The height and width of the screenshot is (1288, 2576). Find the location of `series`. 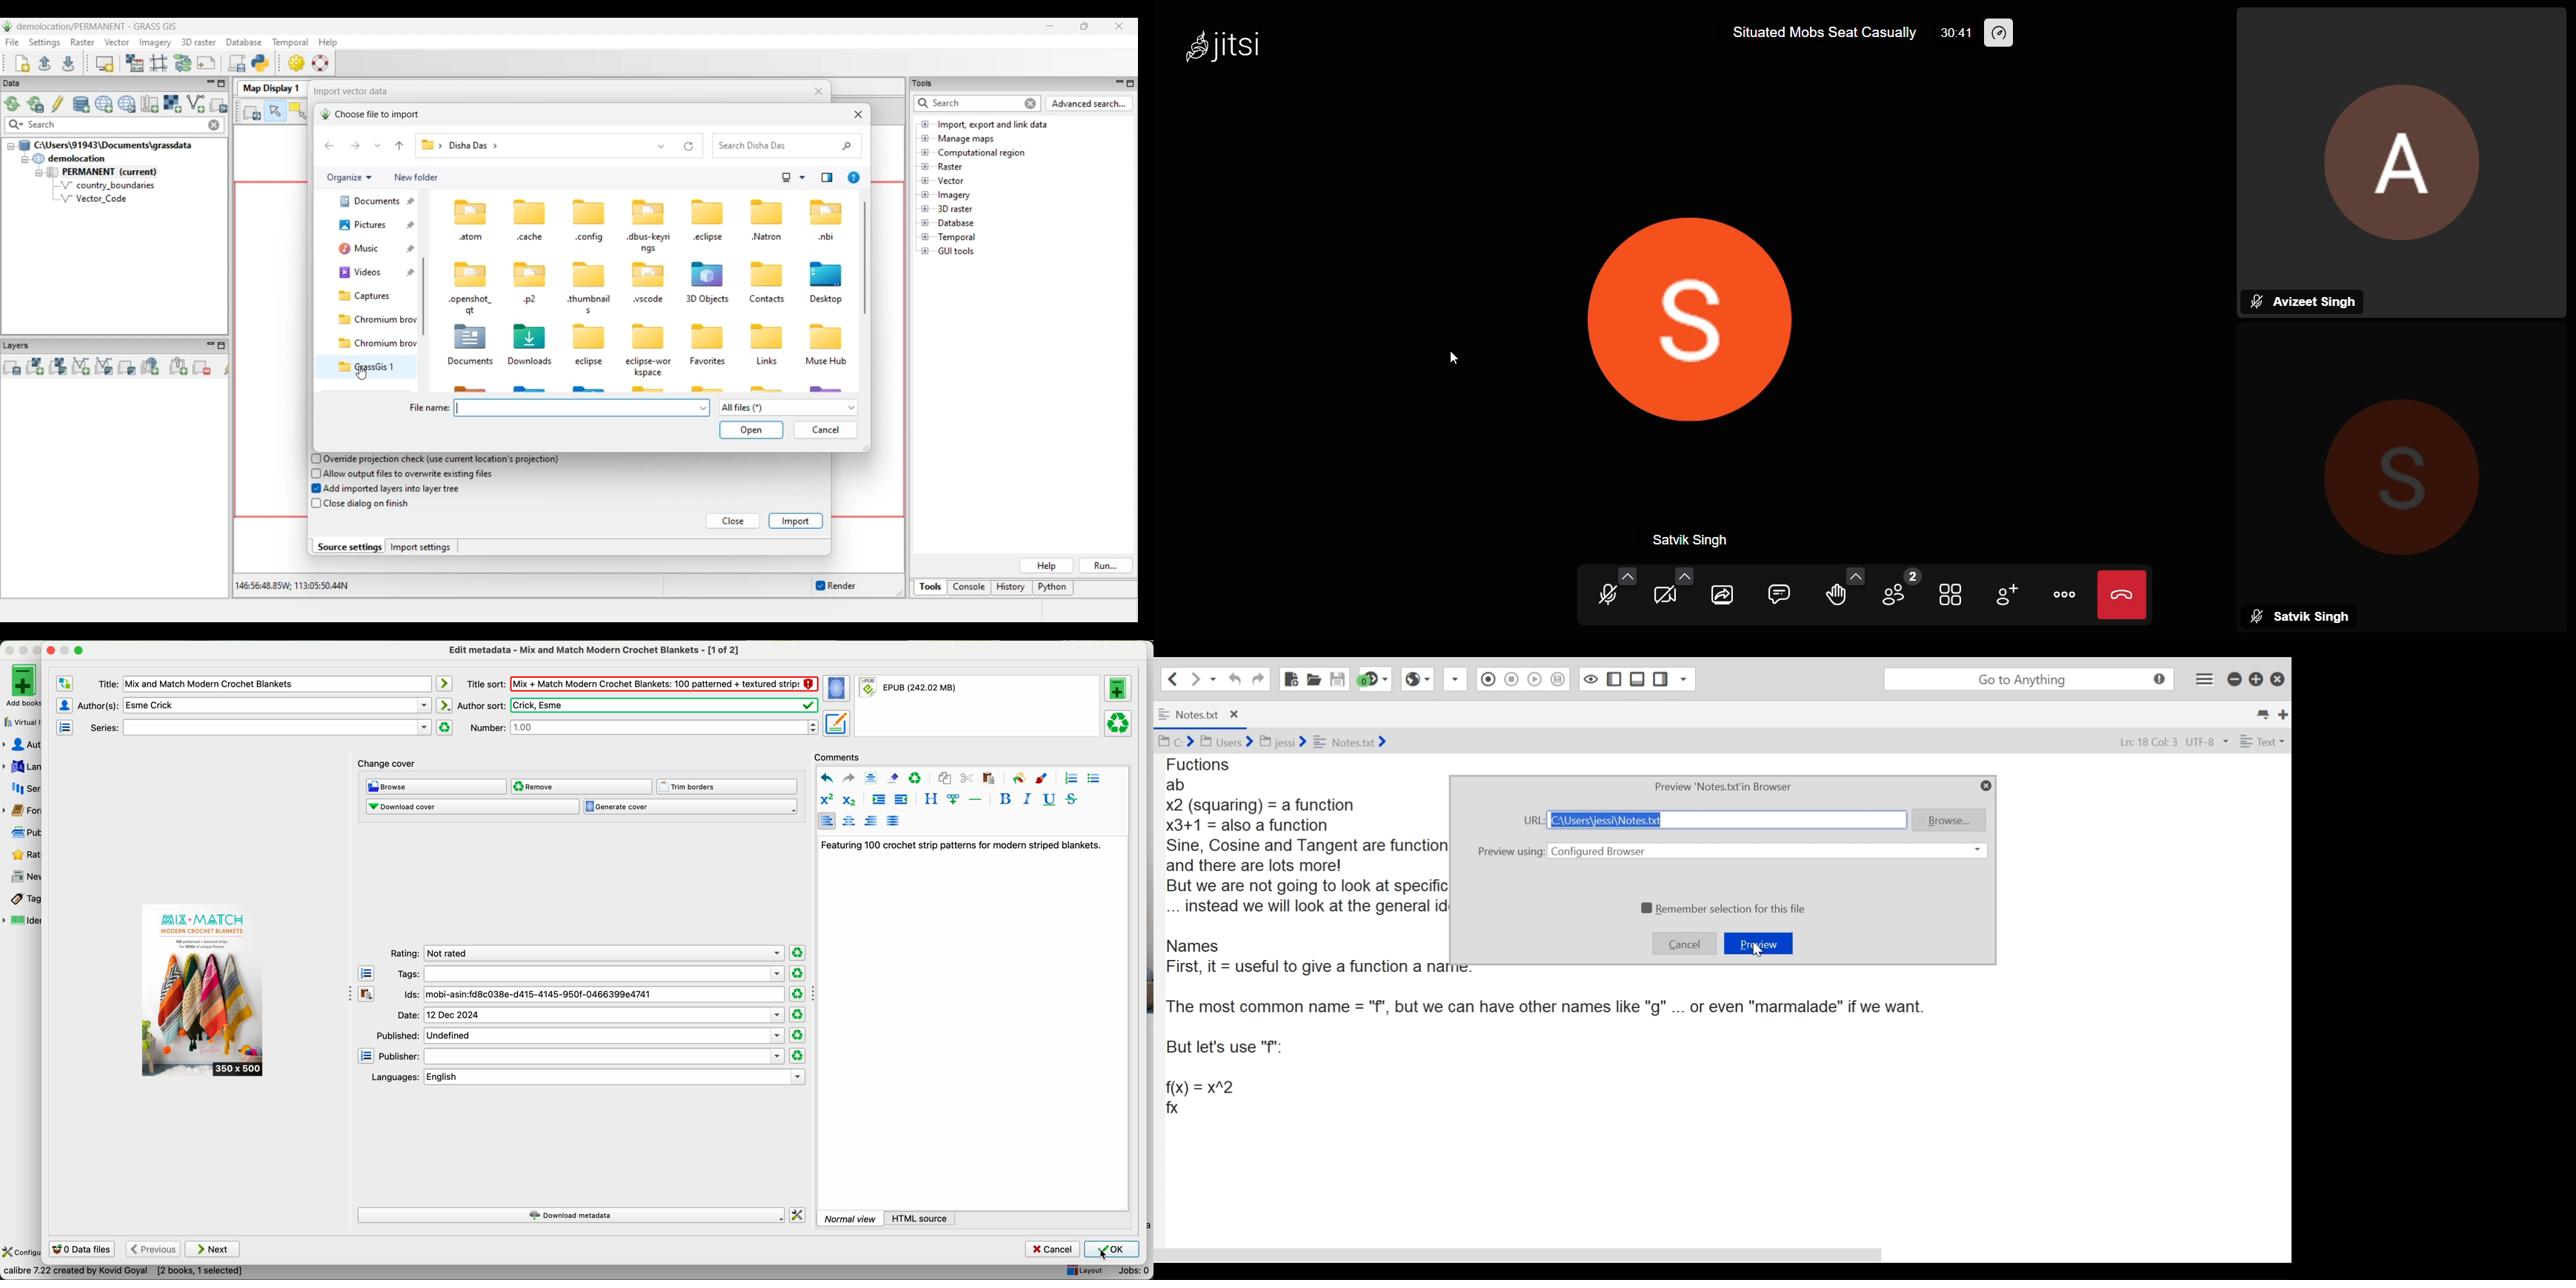

series is located at coordinates (22, 788).